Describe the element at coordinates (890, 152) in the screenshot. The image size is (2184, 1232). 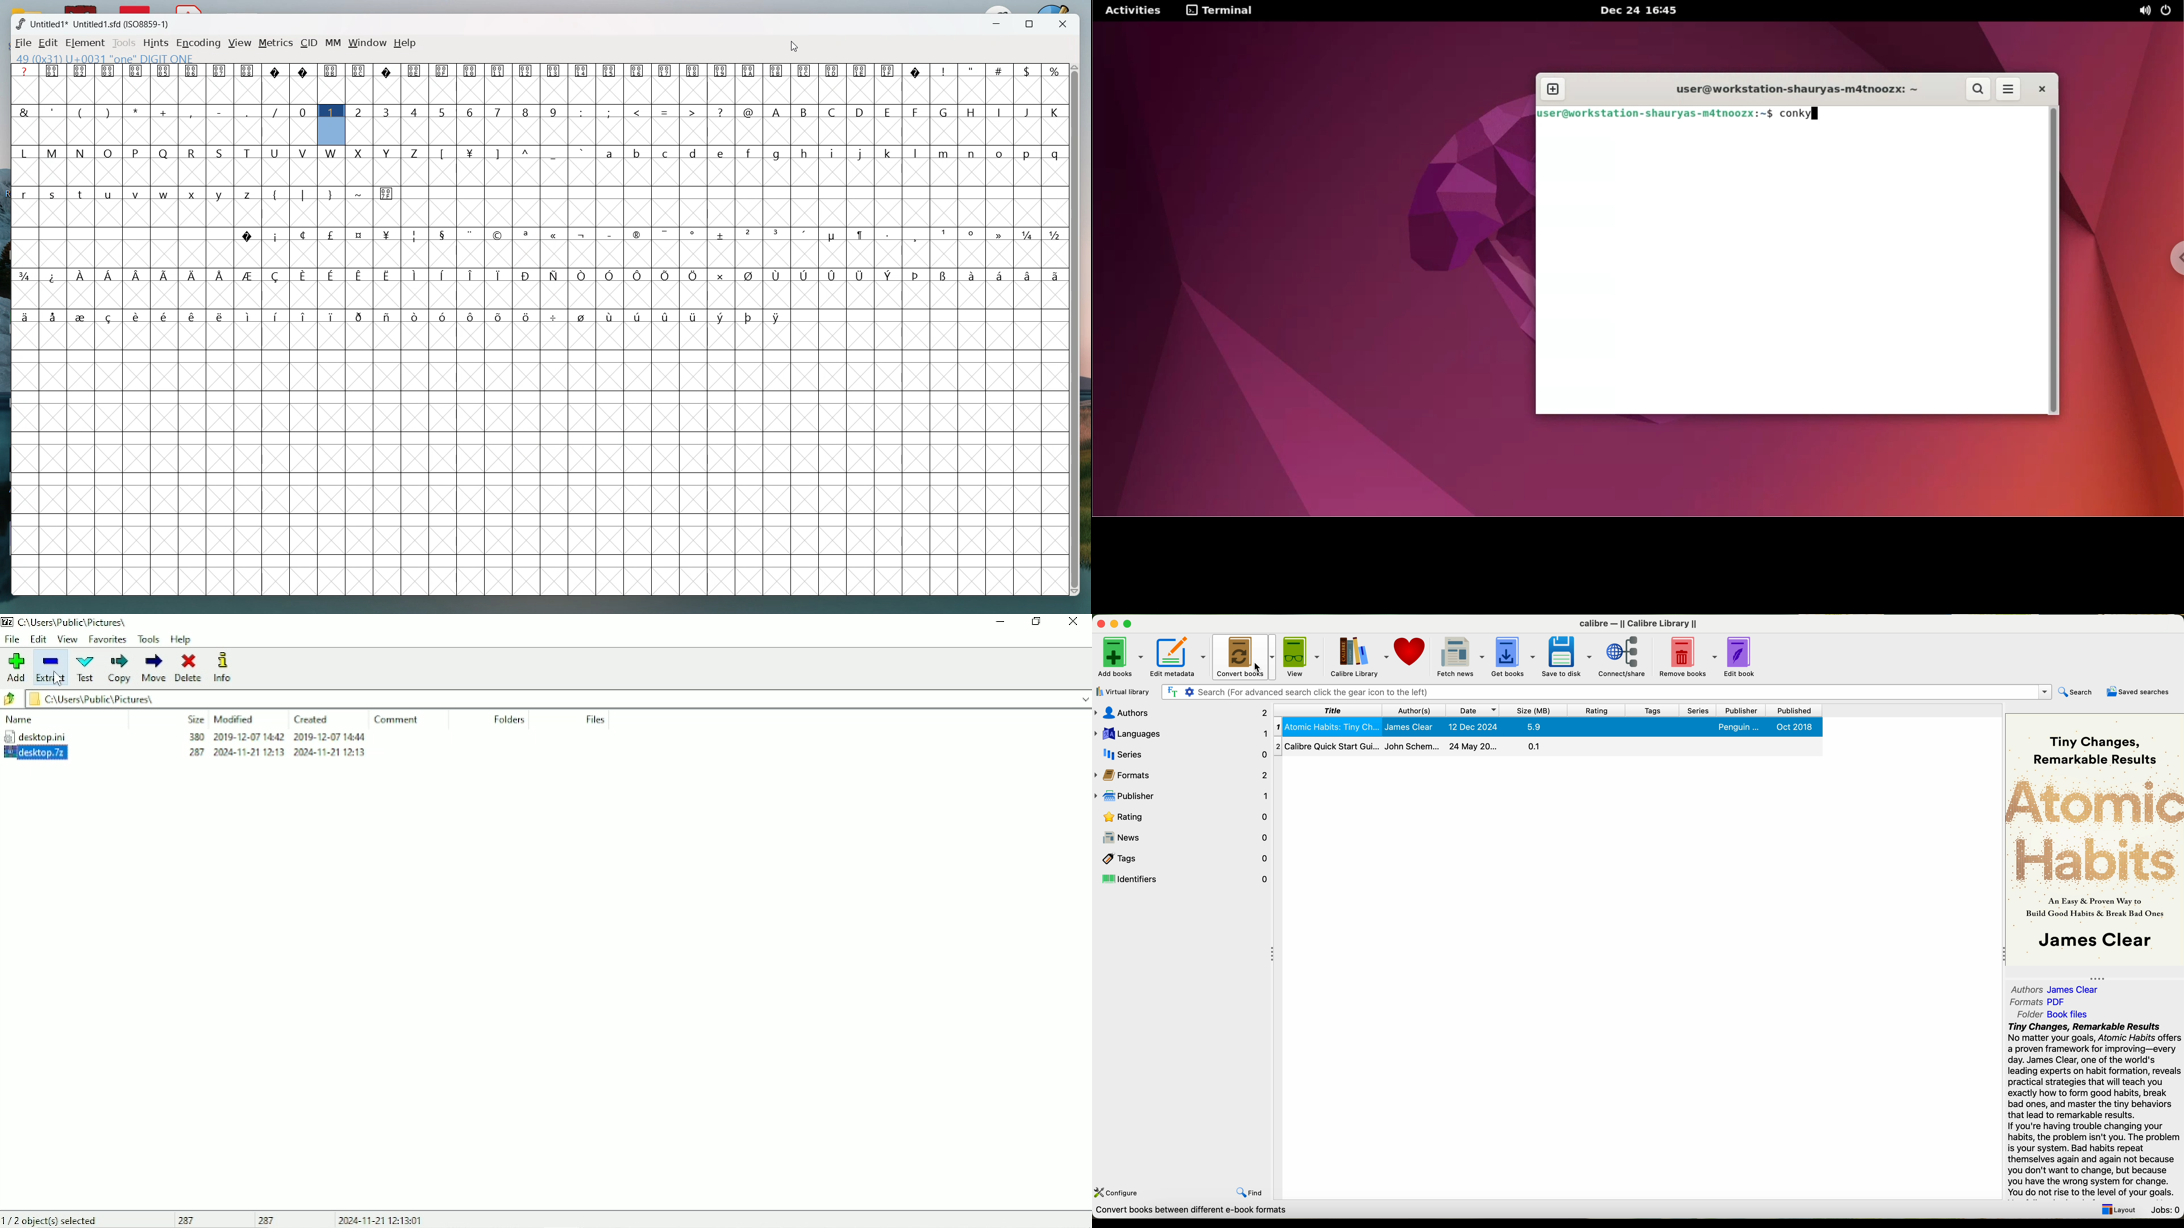
I see `k` at that location.